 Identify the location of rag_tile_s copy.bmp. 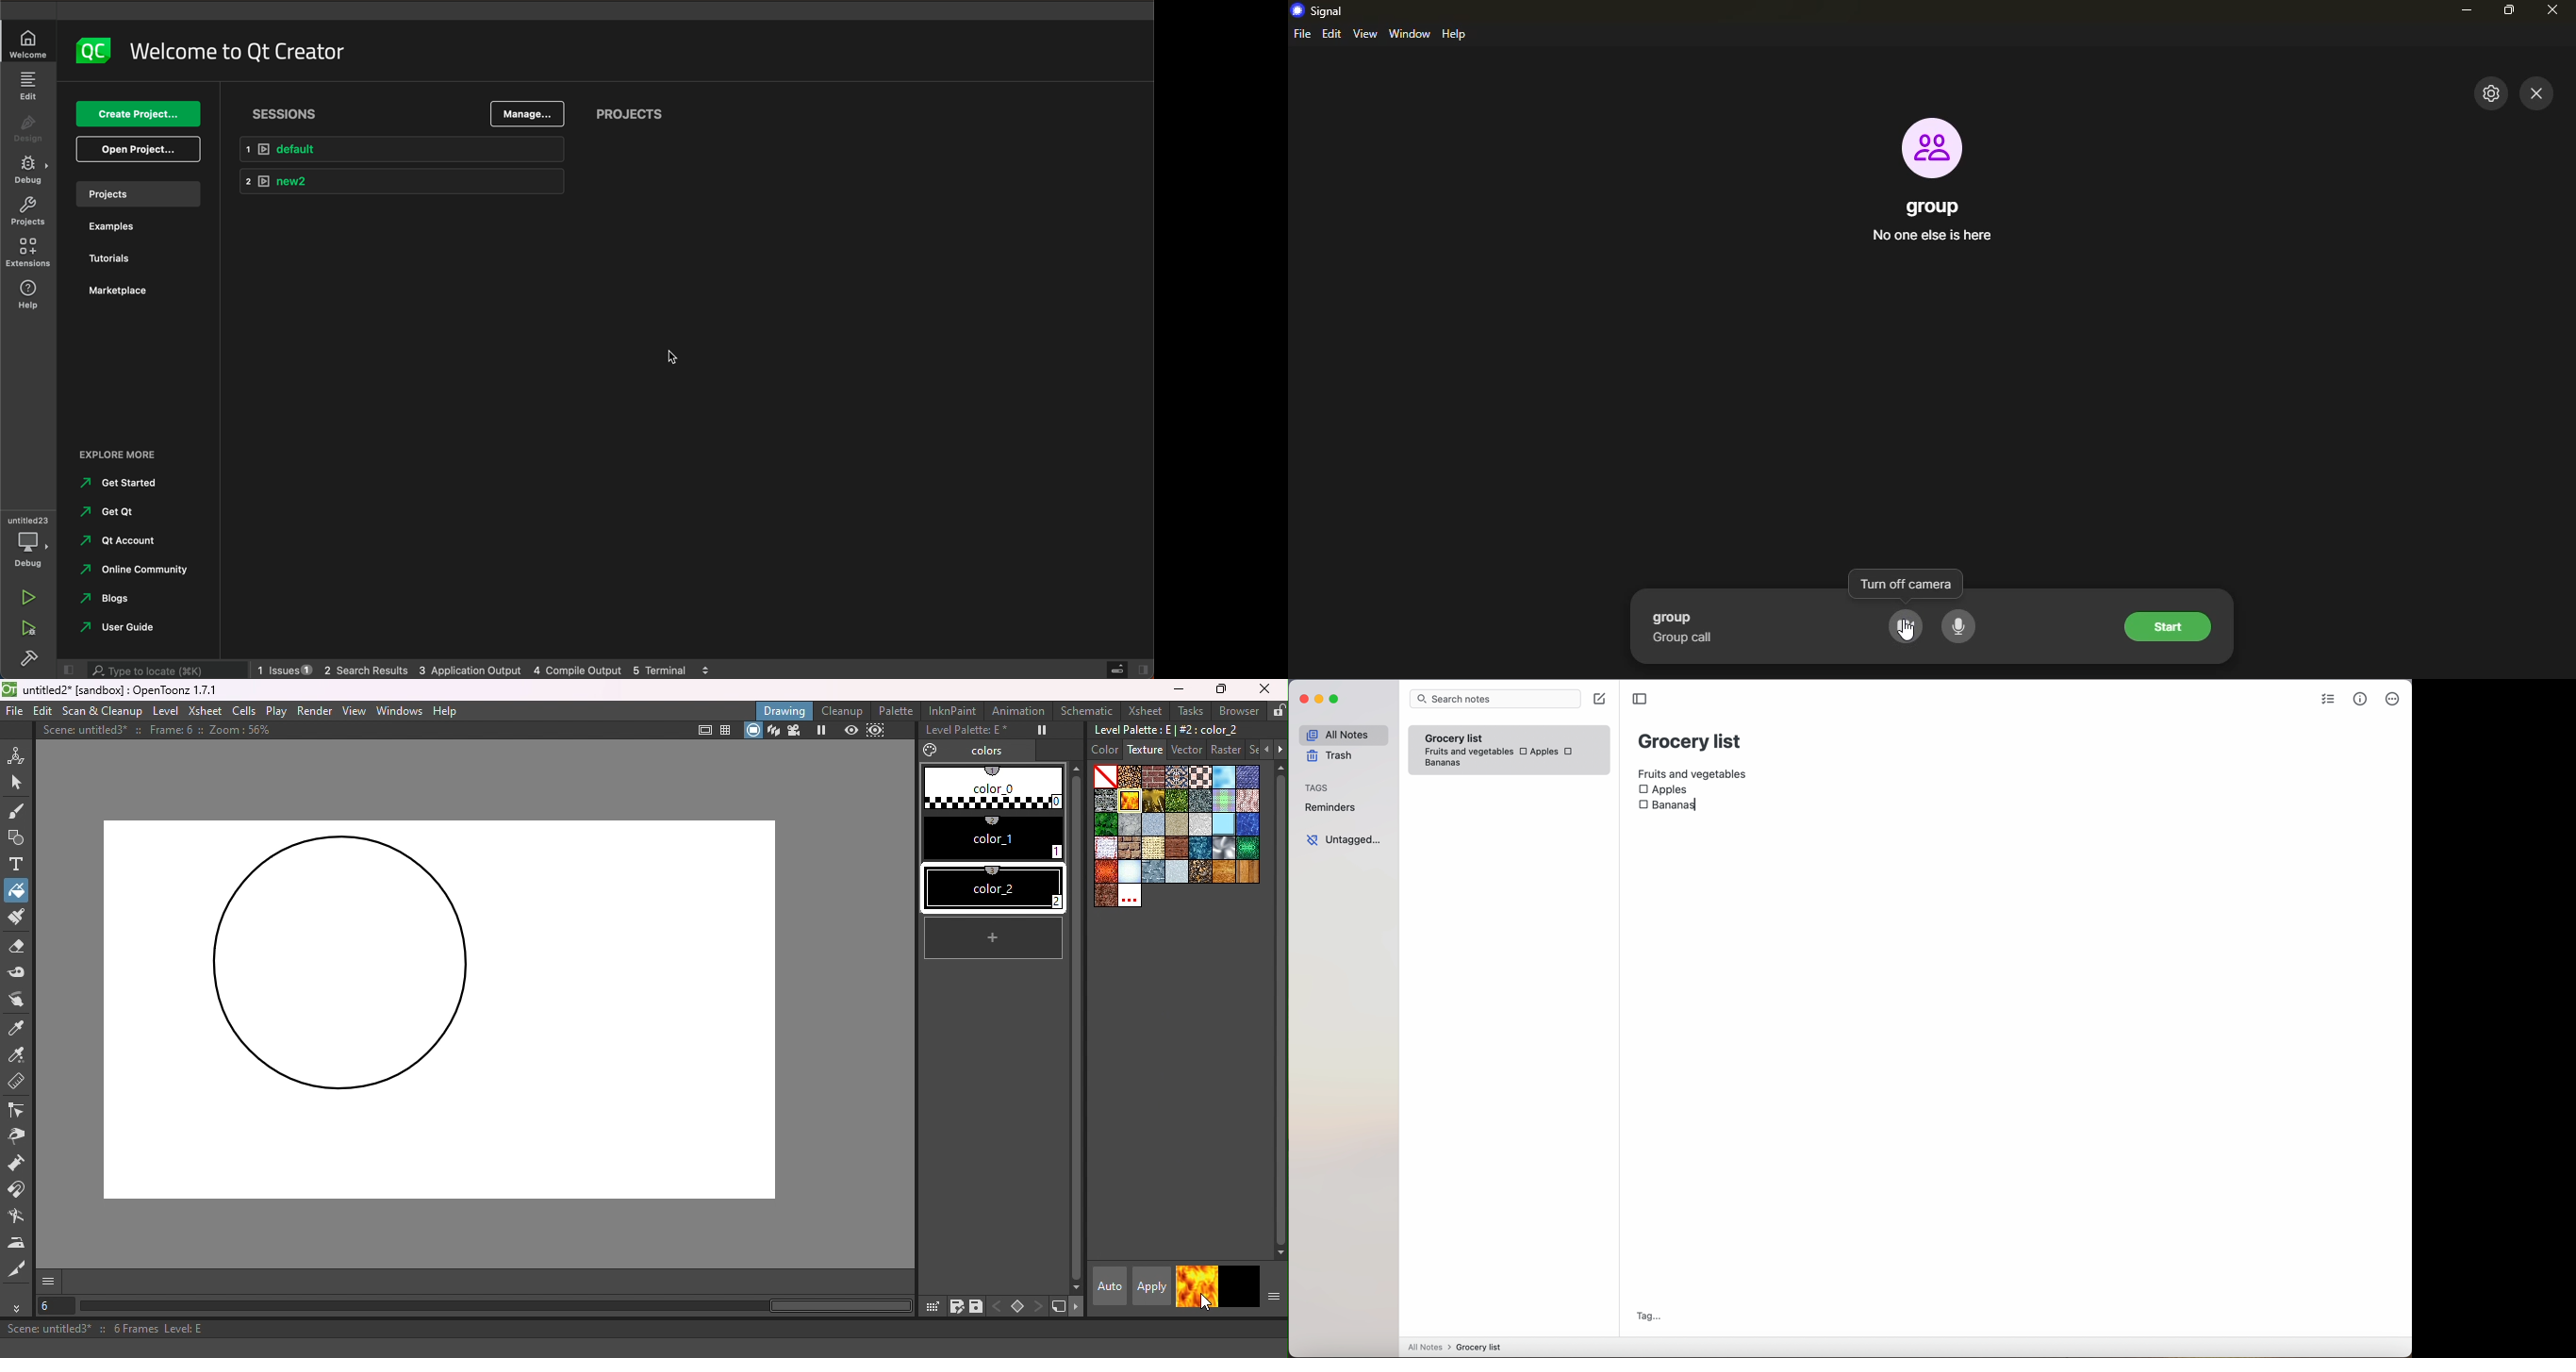
(1105, 849).